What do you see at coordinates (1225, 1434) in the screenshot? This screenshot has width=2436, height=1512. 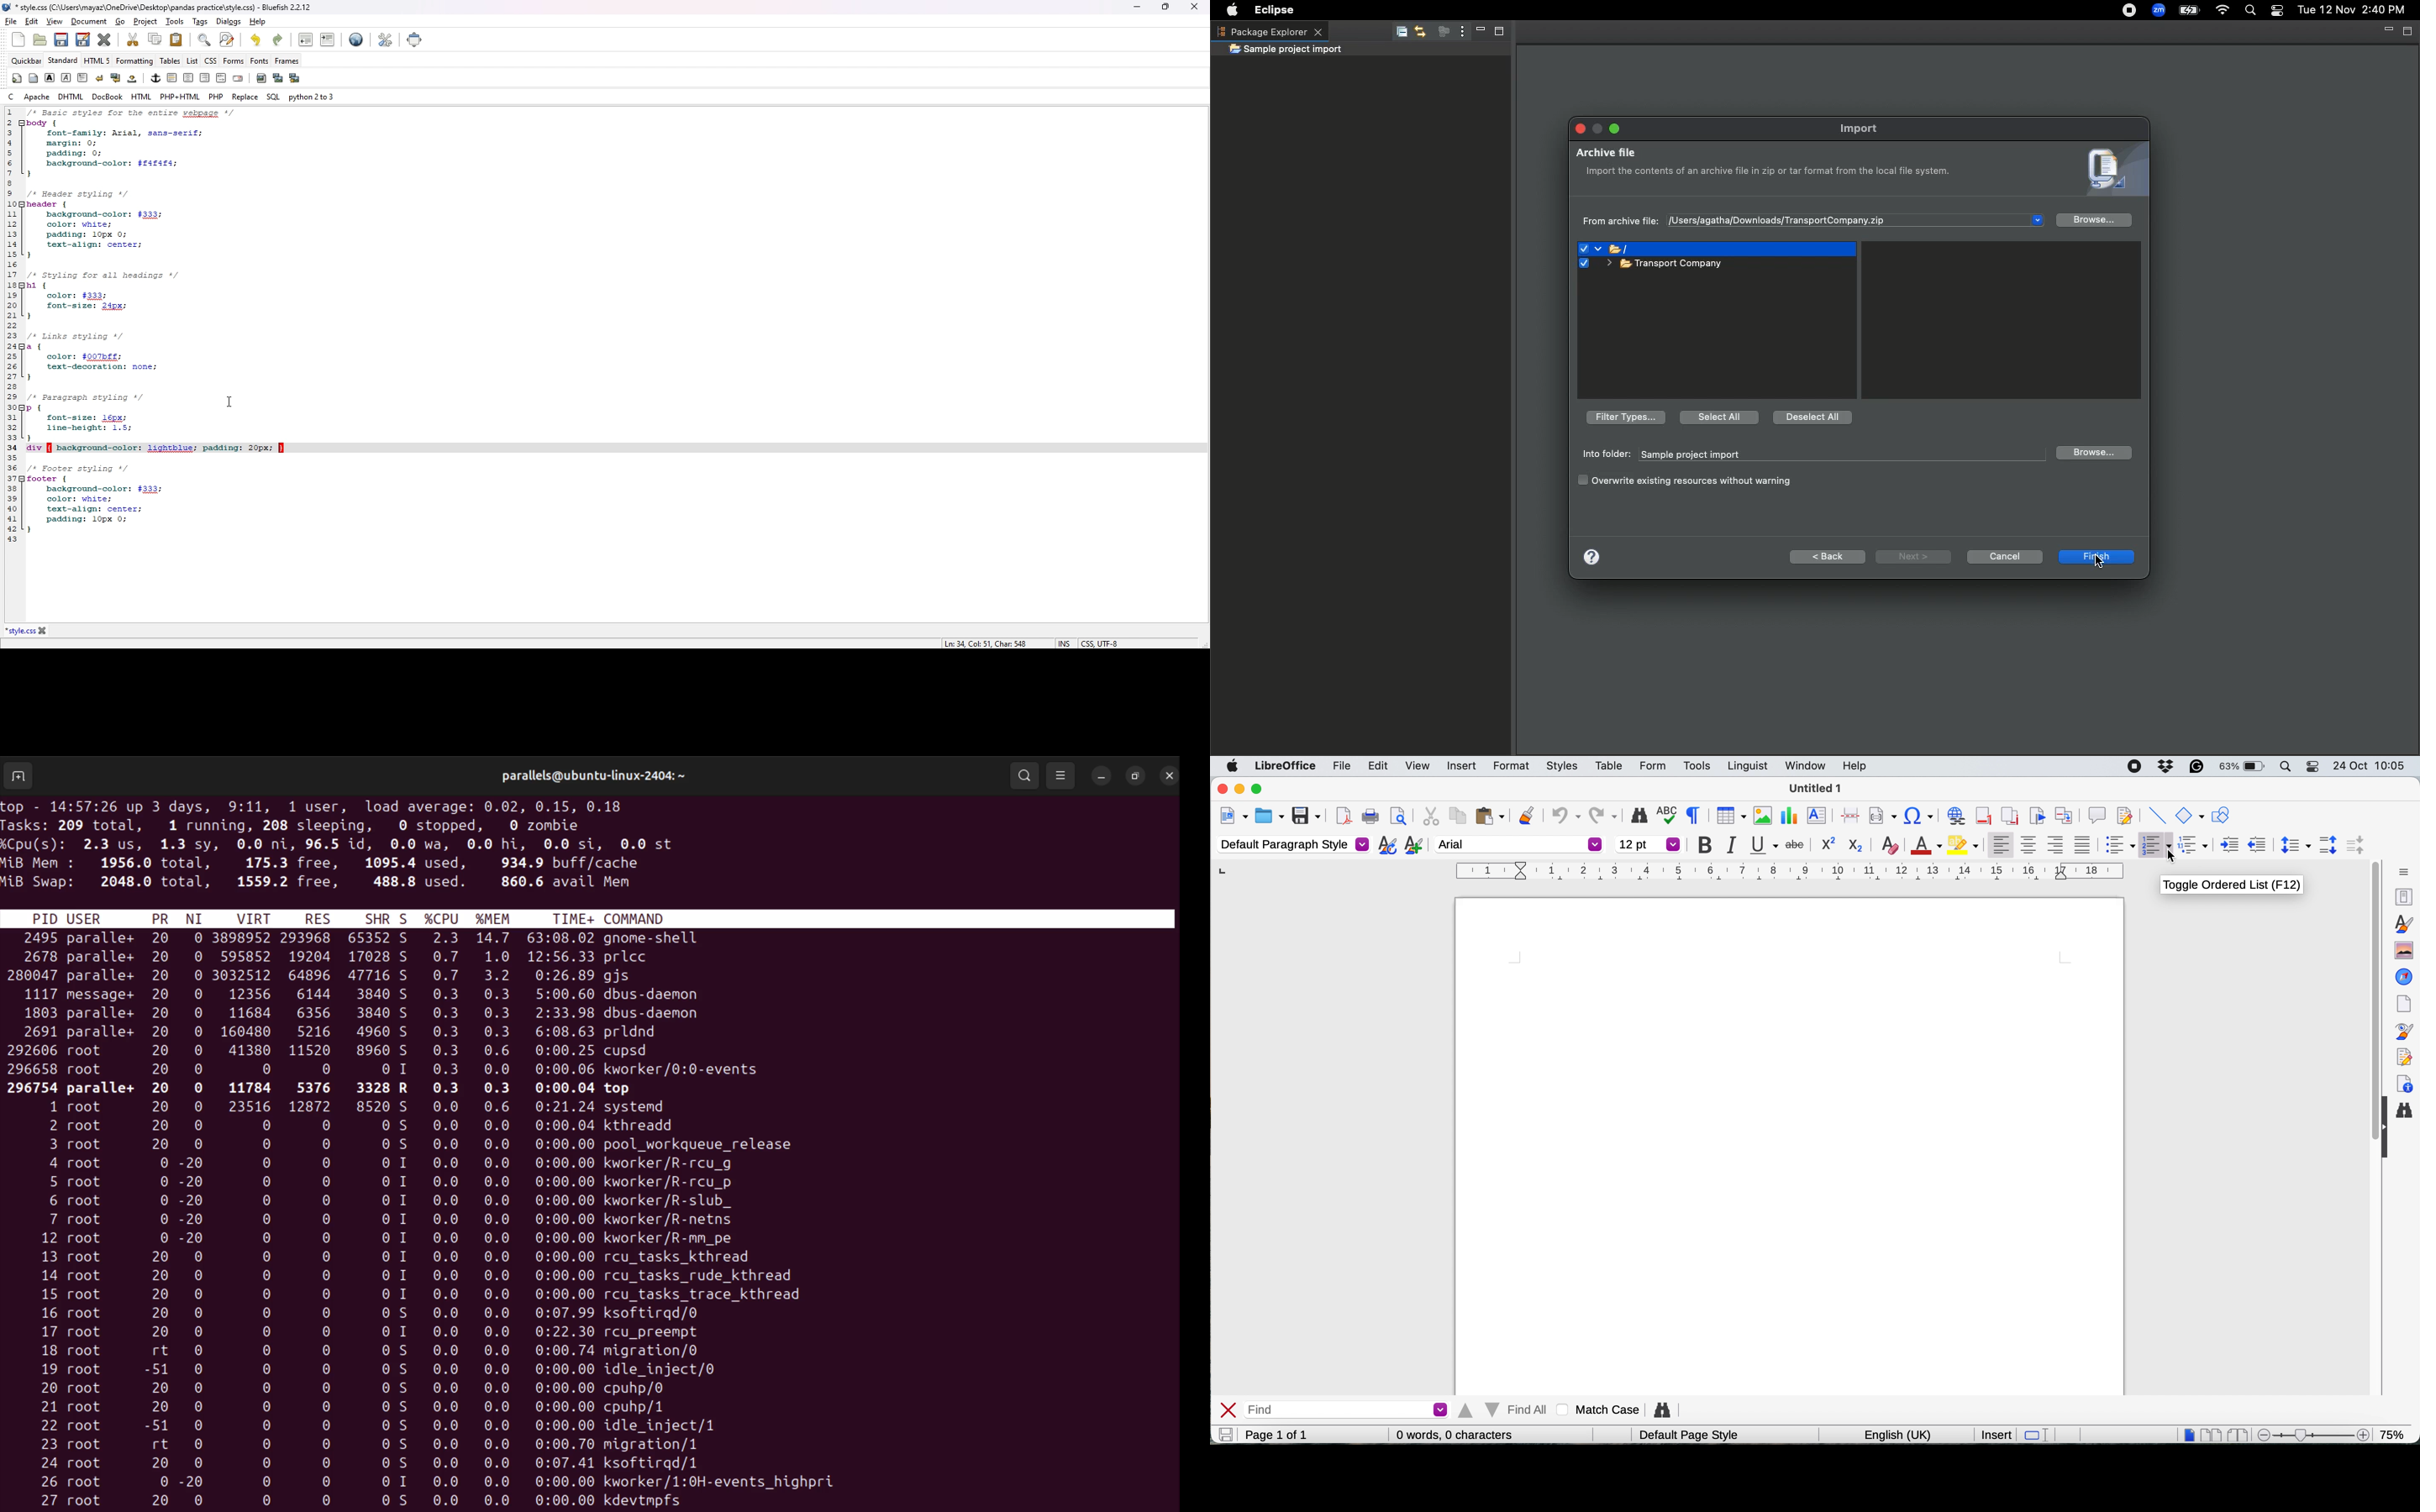 I see `save` at bounding box center [1225, 1434].